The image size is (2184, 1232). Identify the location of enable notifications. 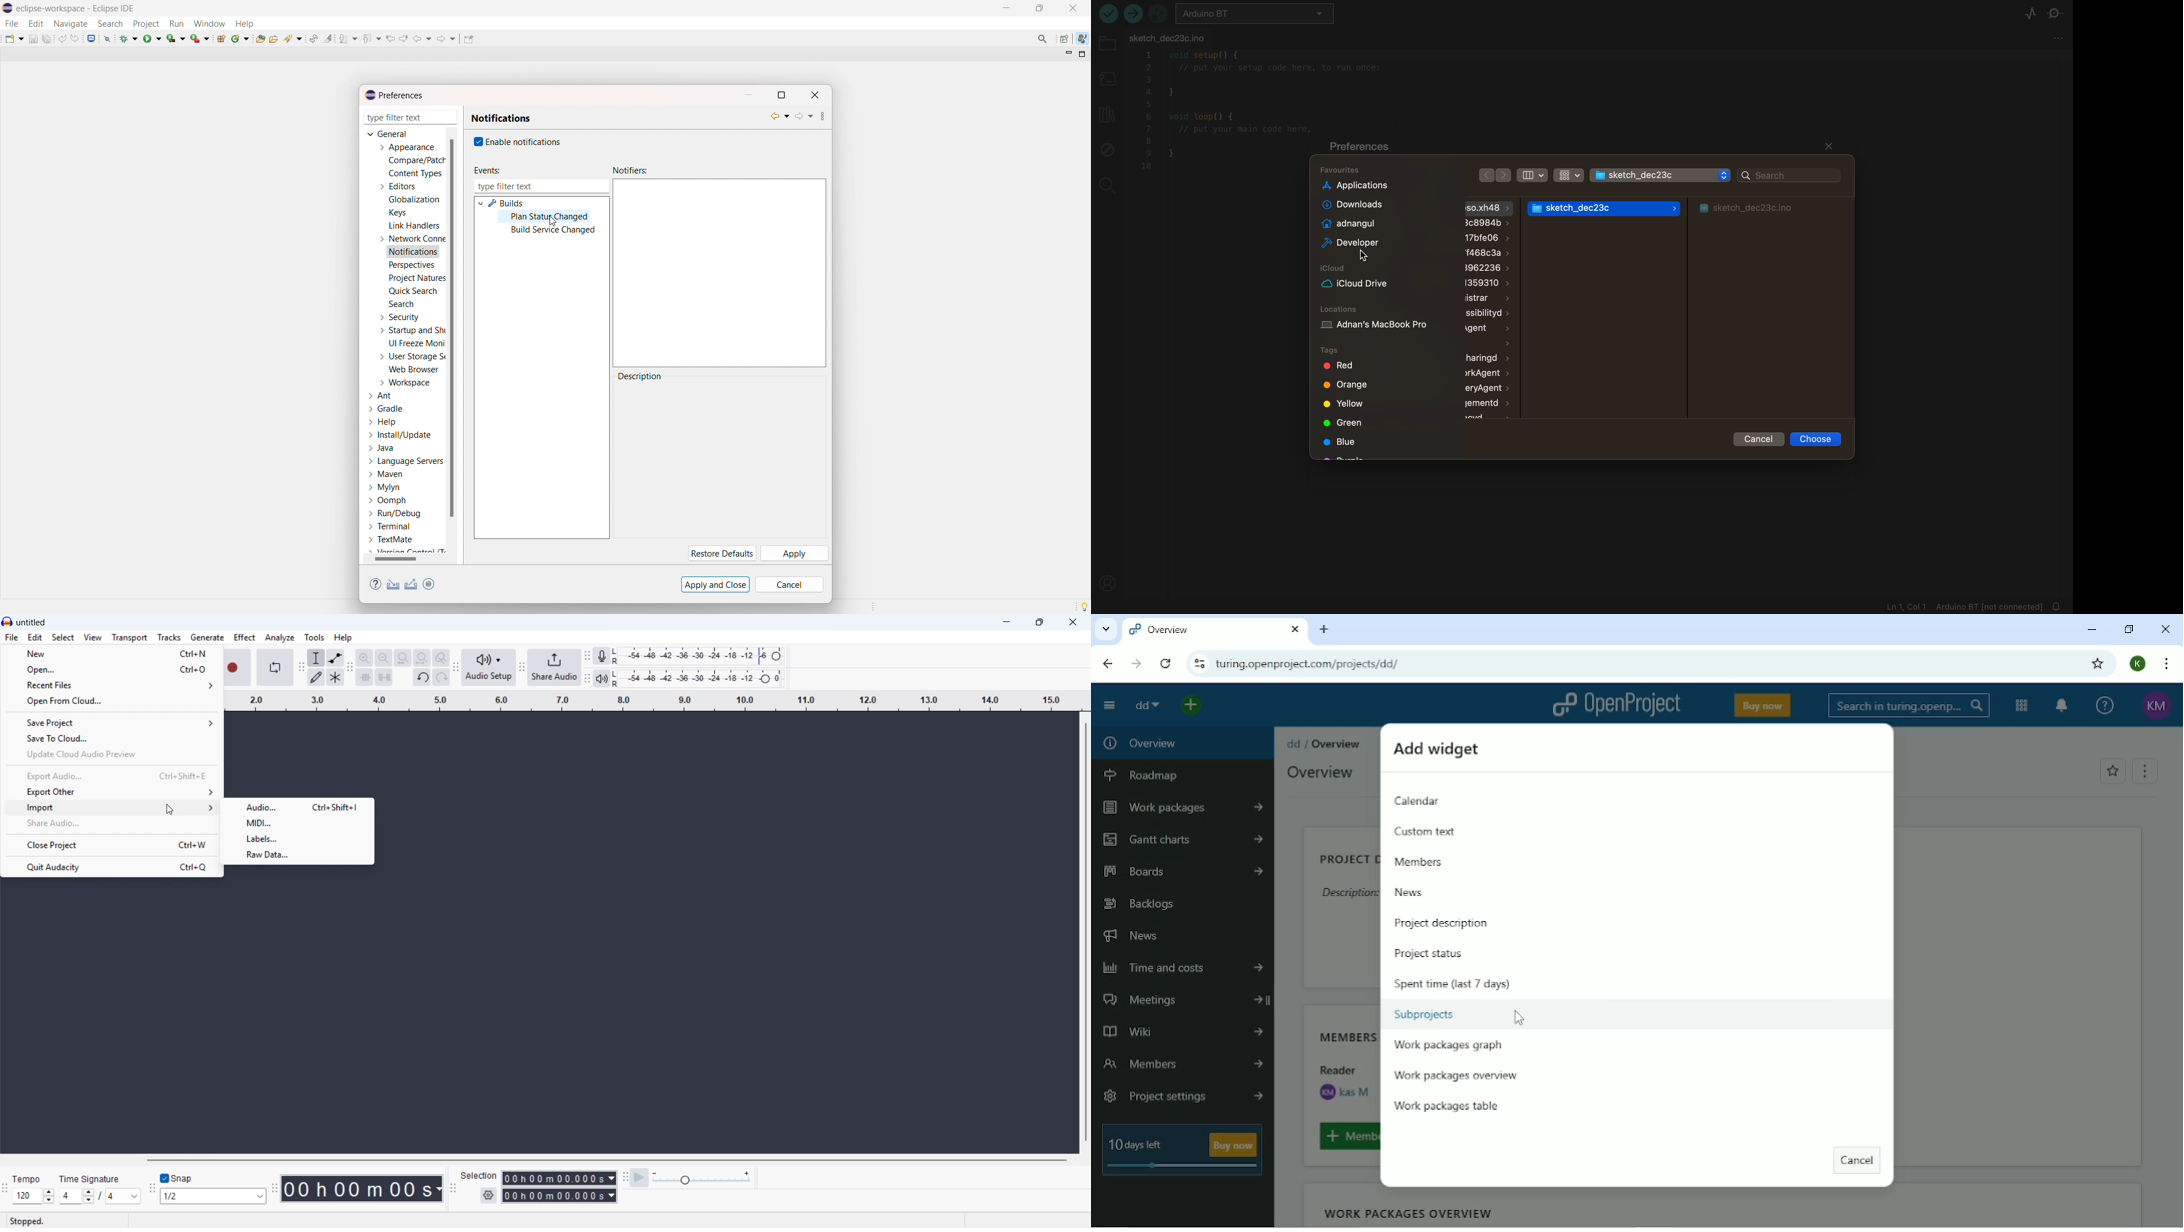
(525, 141).